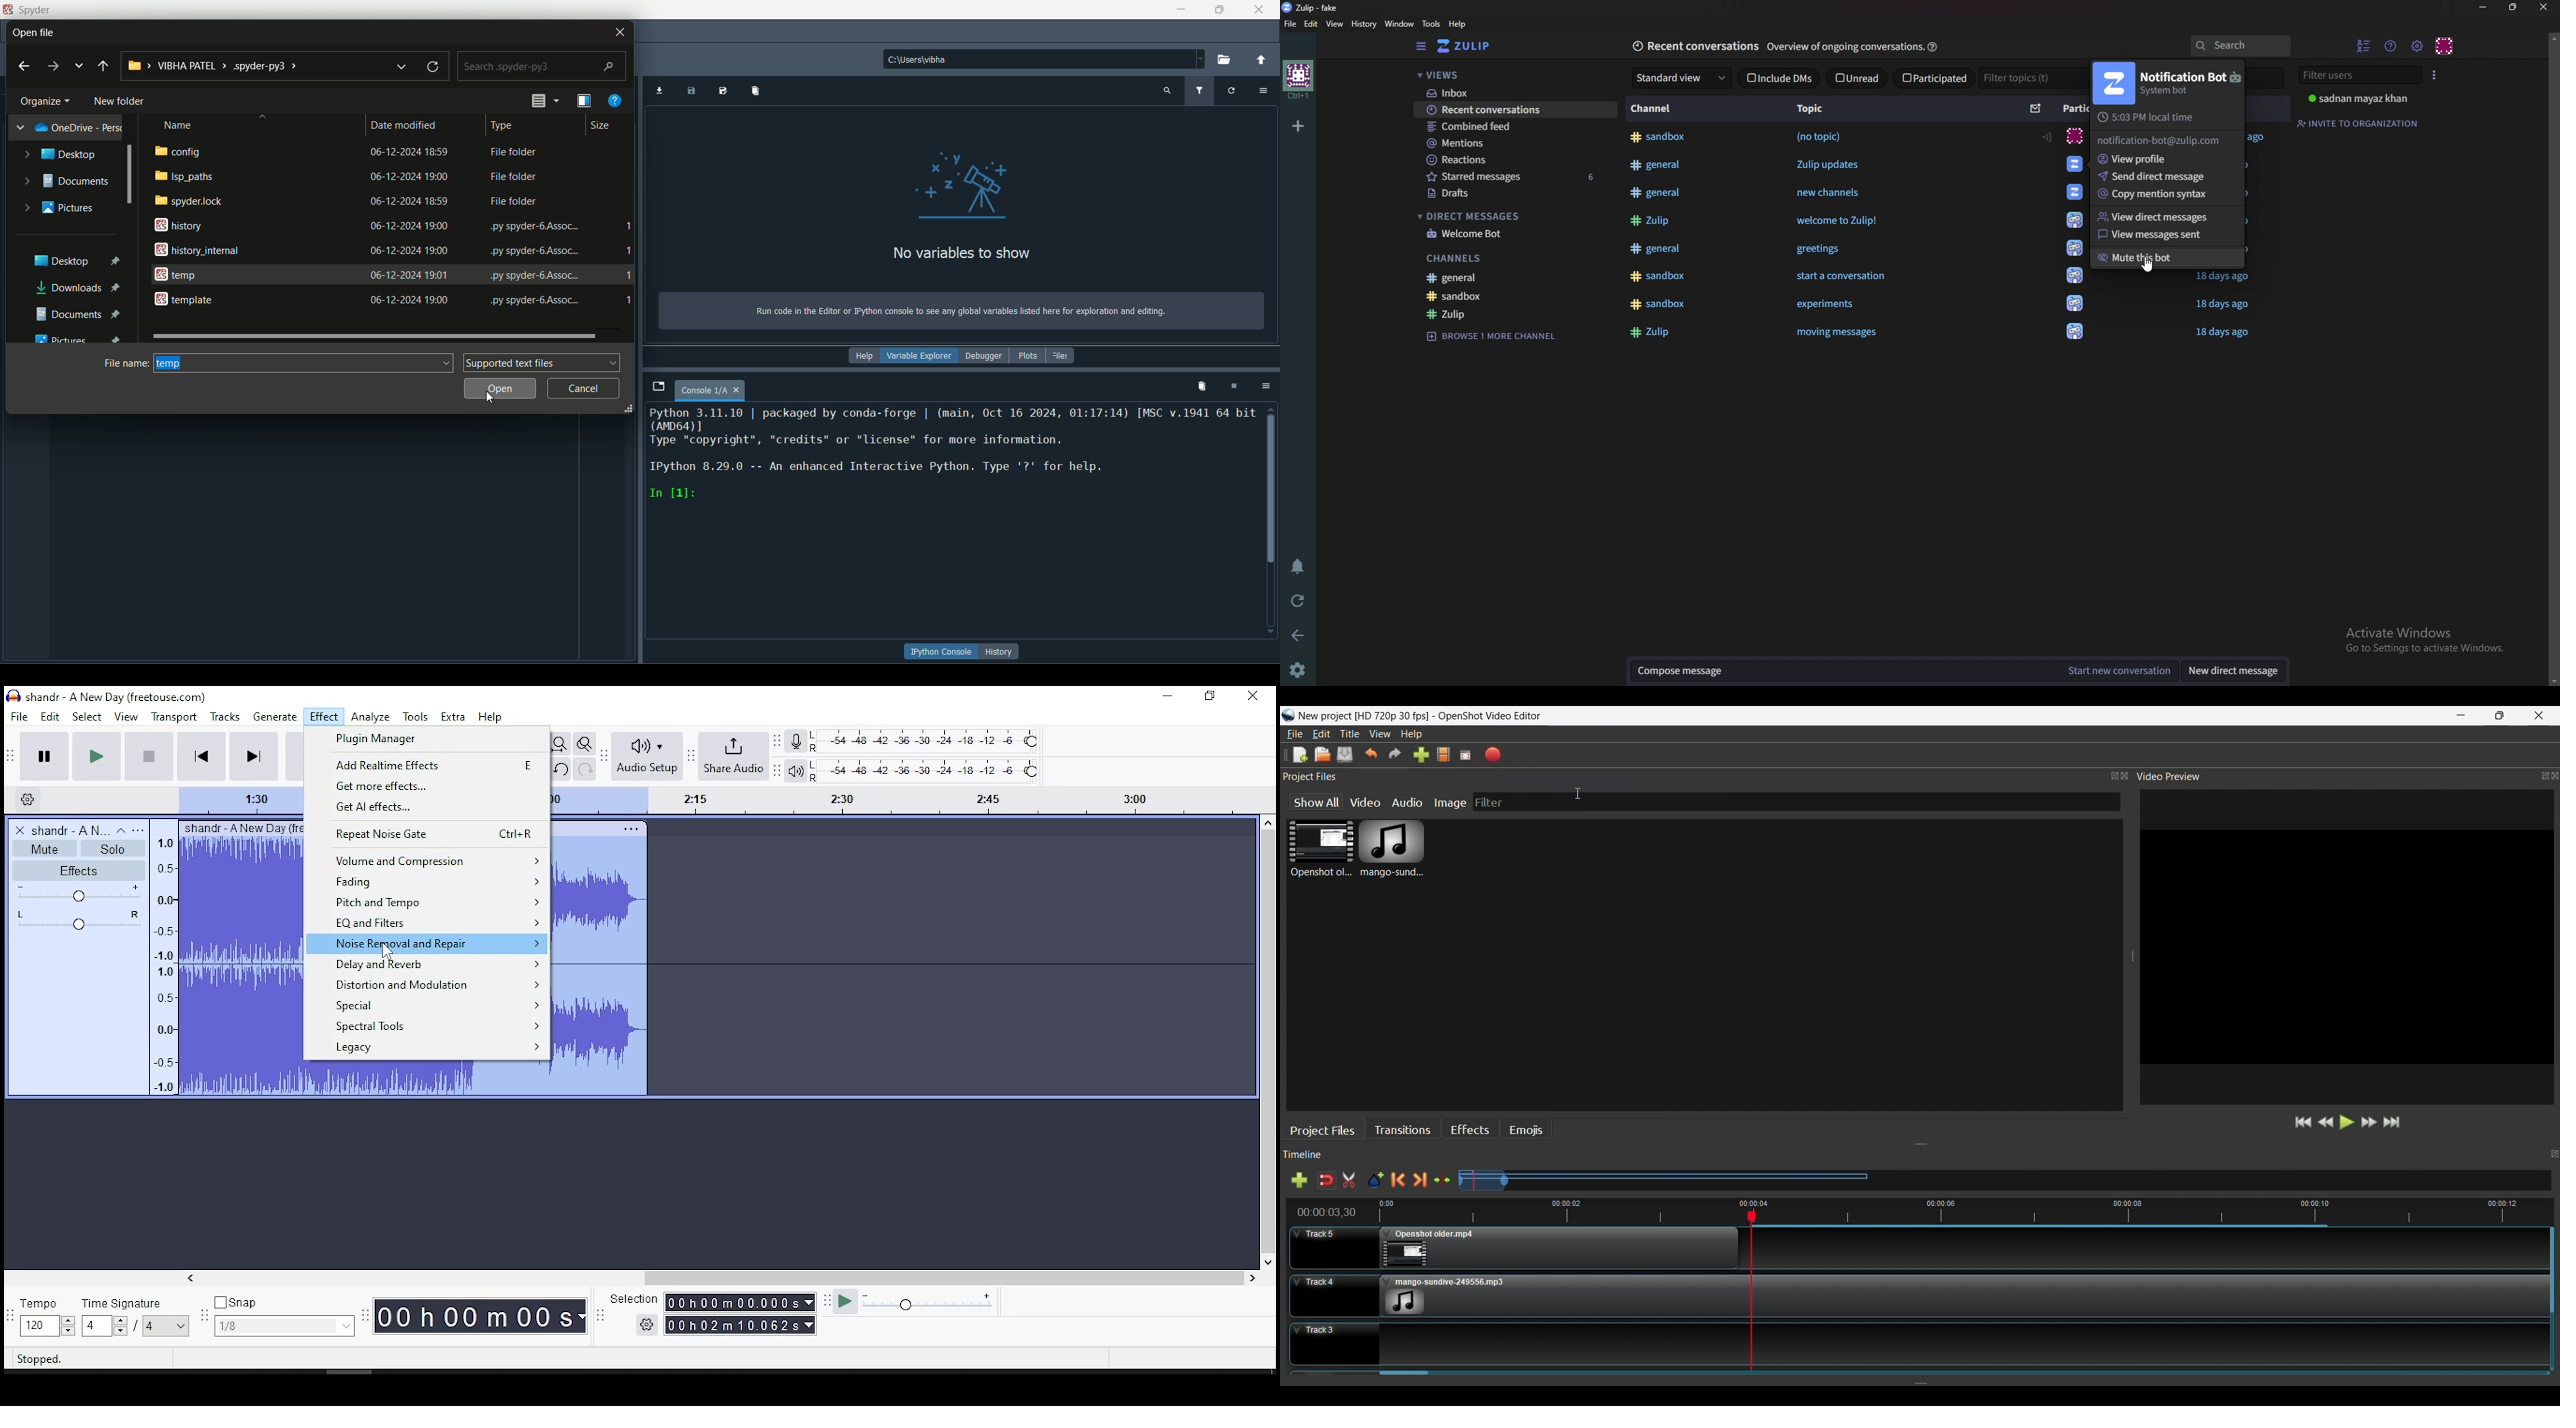 This screenshot has height=1428, width=2576. Describe the element at coordinates (1235, 387) in the screenshot. I see `interrupt kernel` at that location.